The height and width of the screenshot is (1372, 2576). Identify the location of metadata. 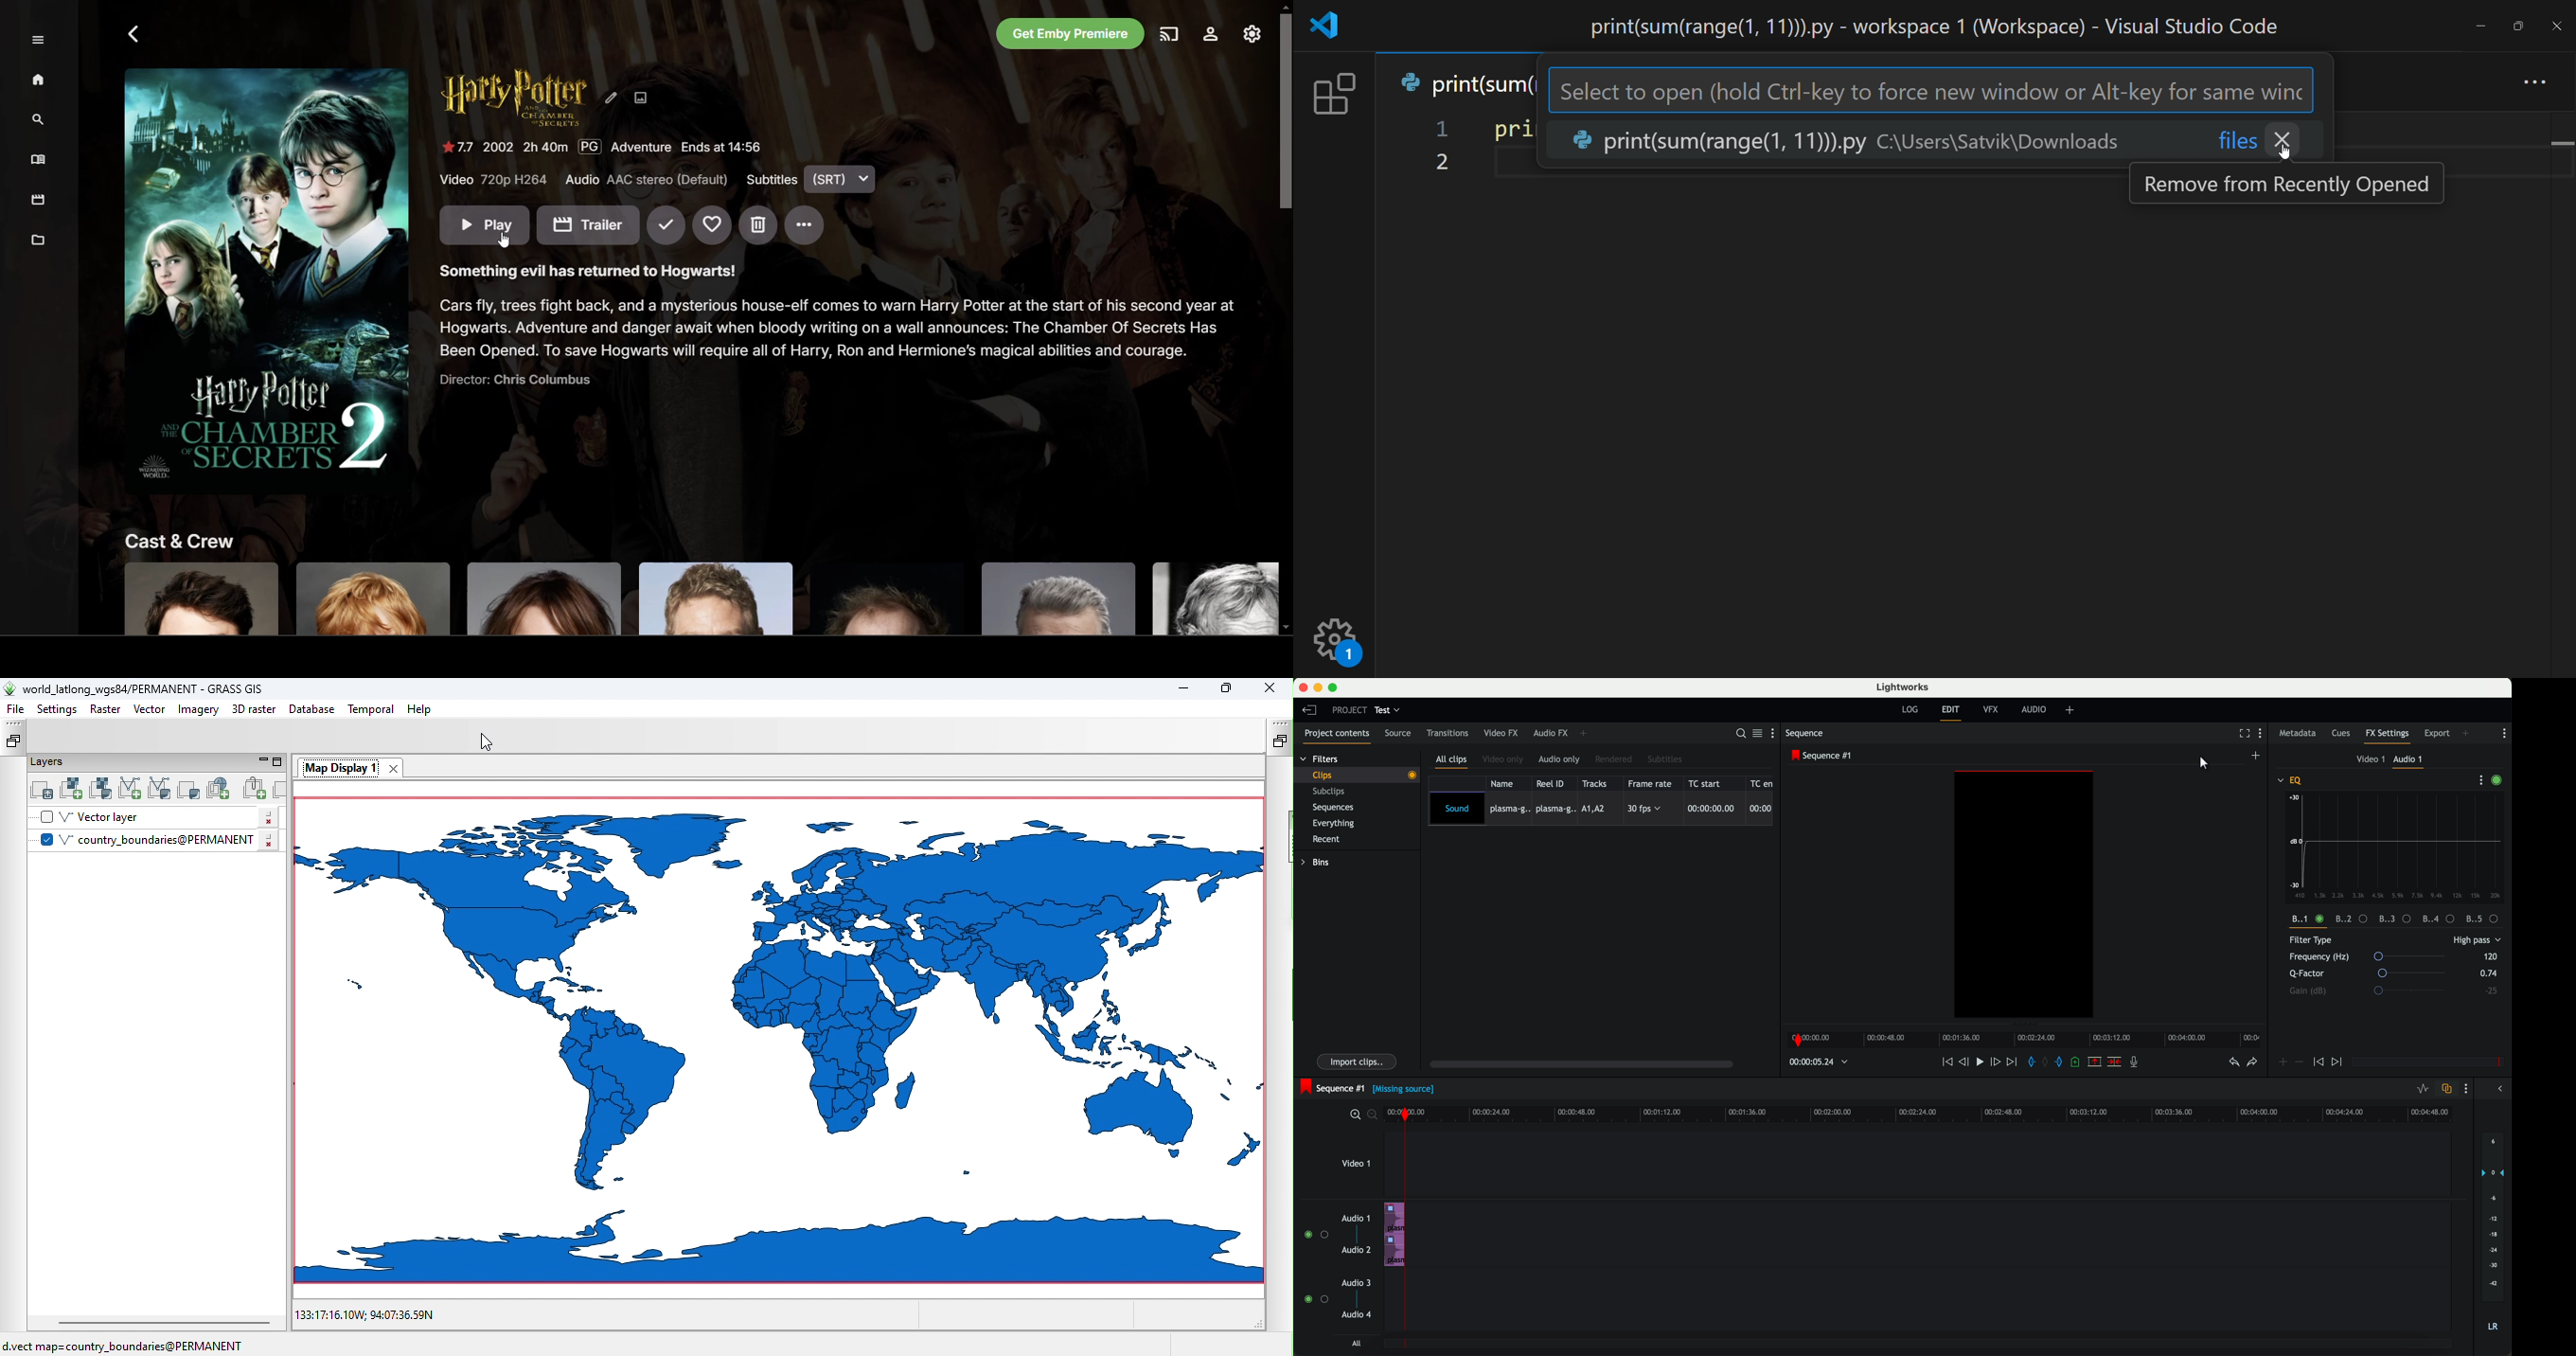
(2298, 734).